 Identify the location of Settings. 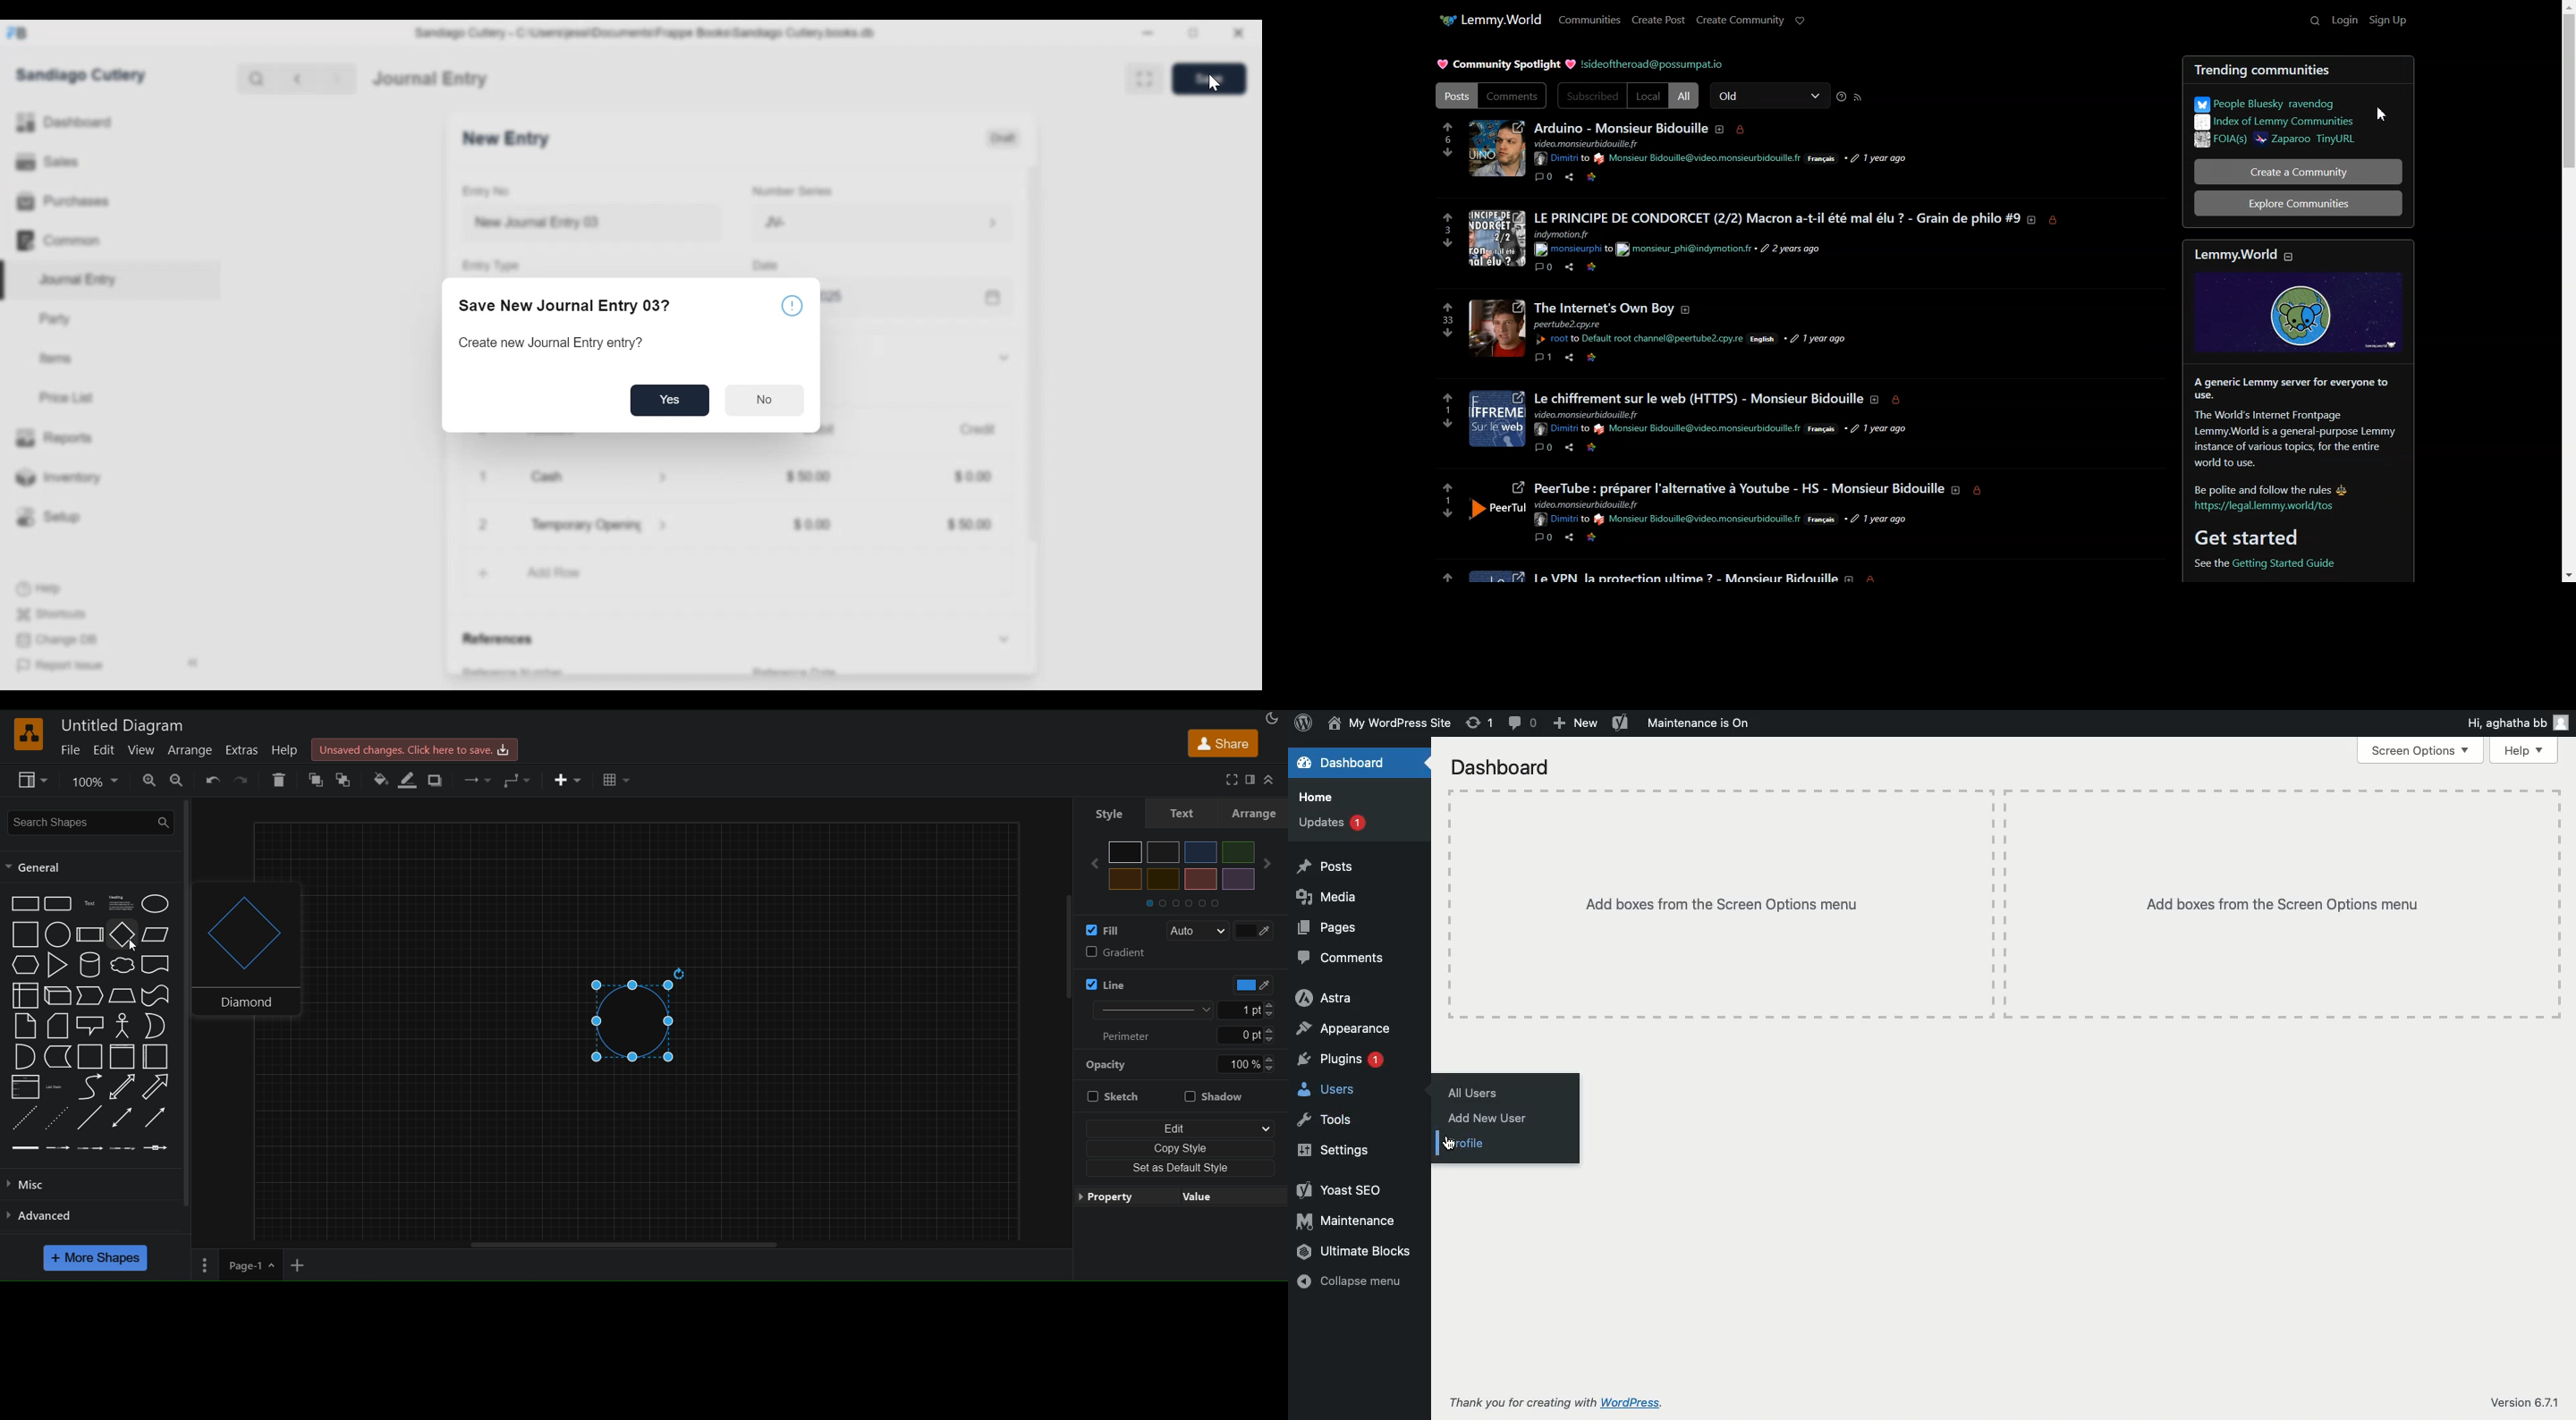
(1335, 1150).